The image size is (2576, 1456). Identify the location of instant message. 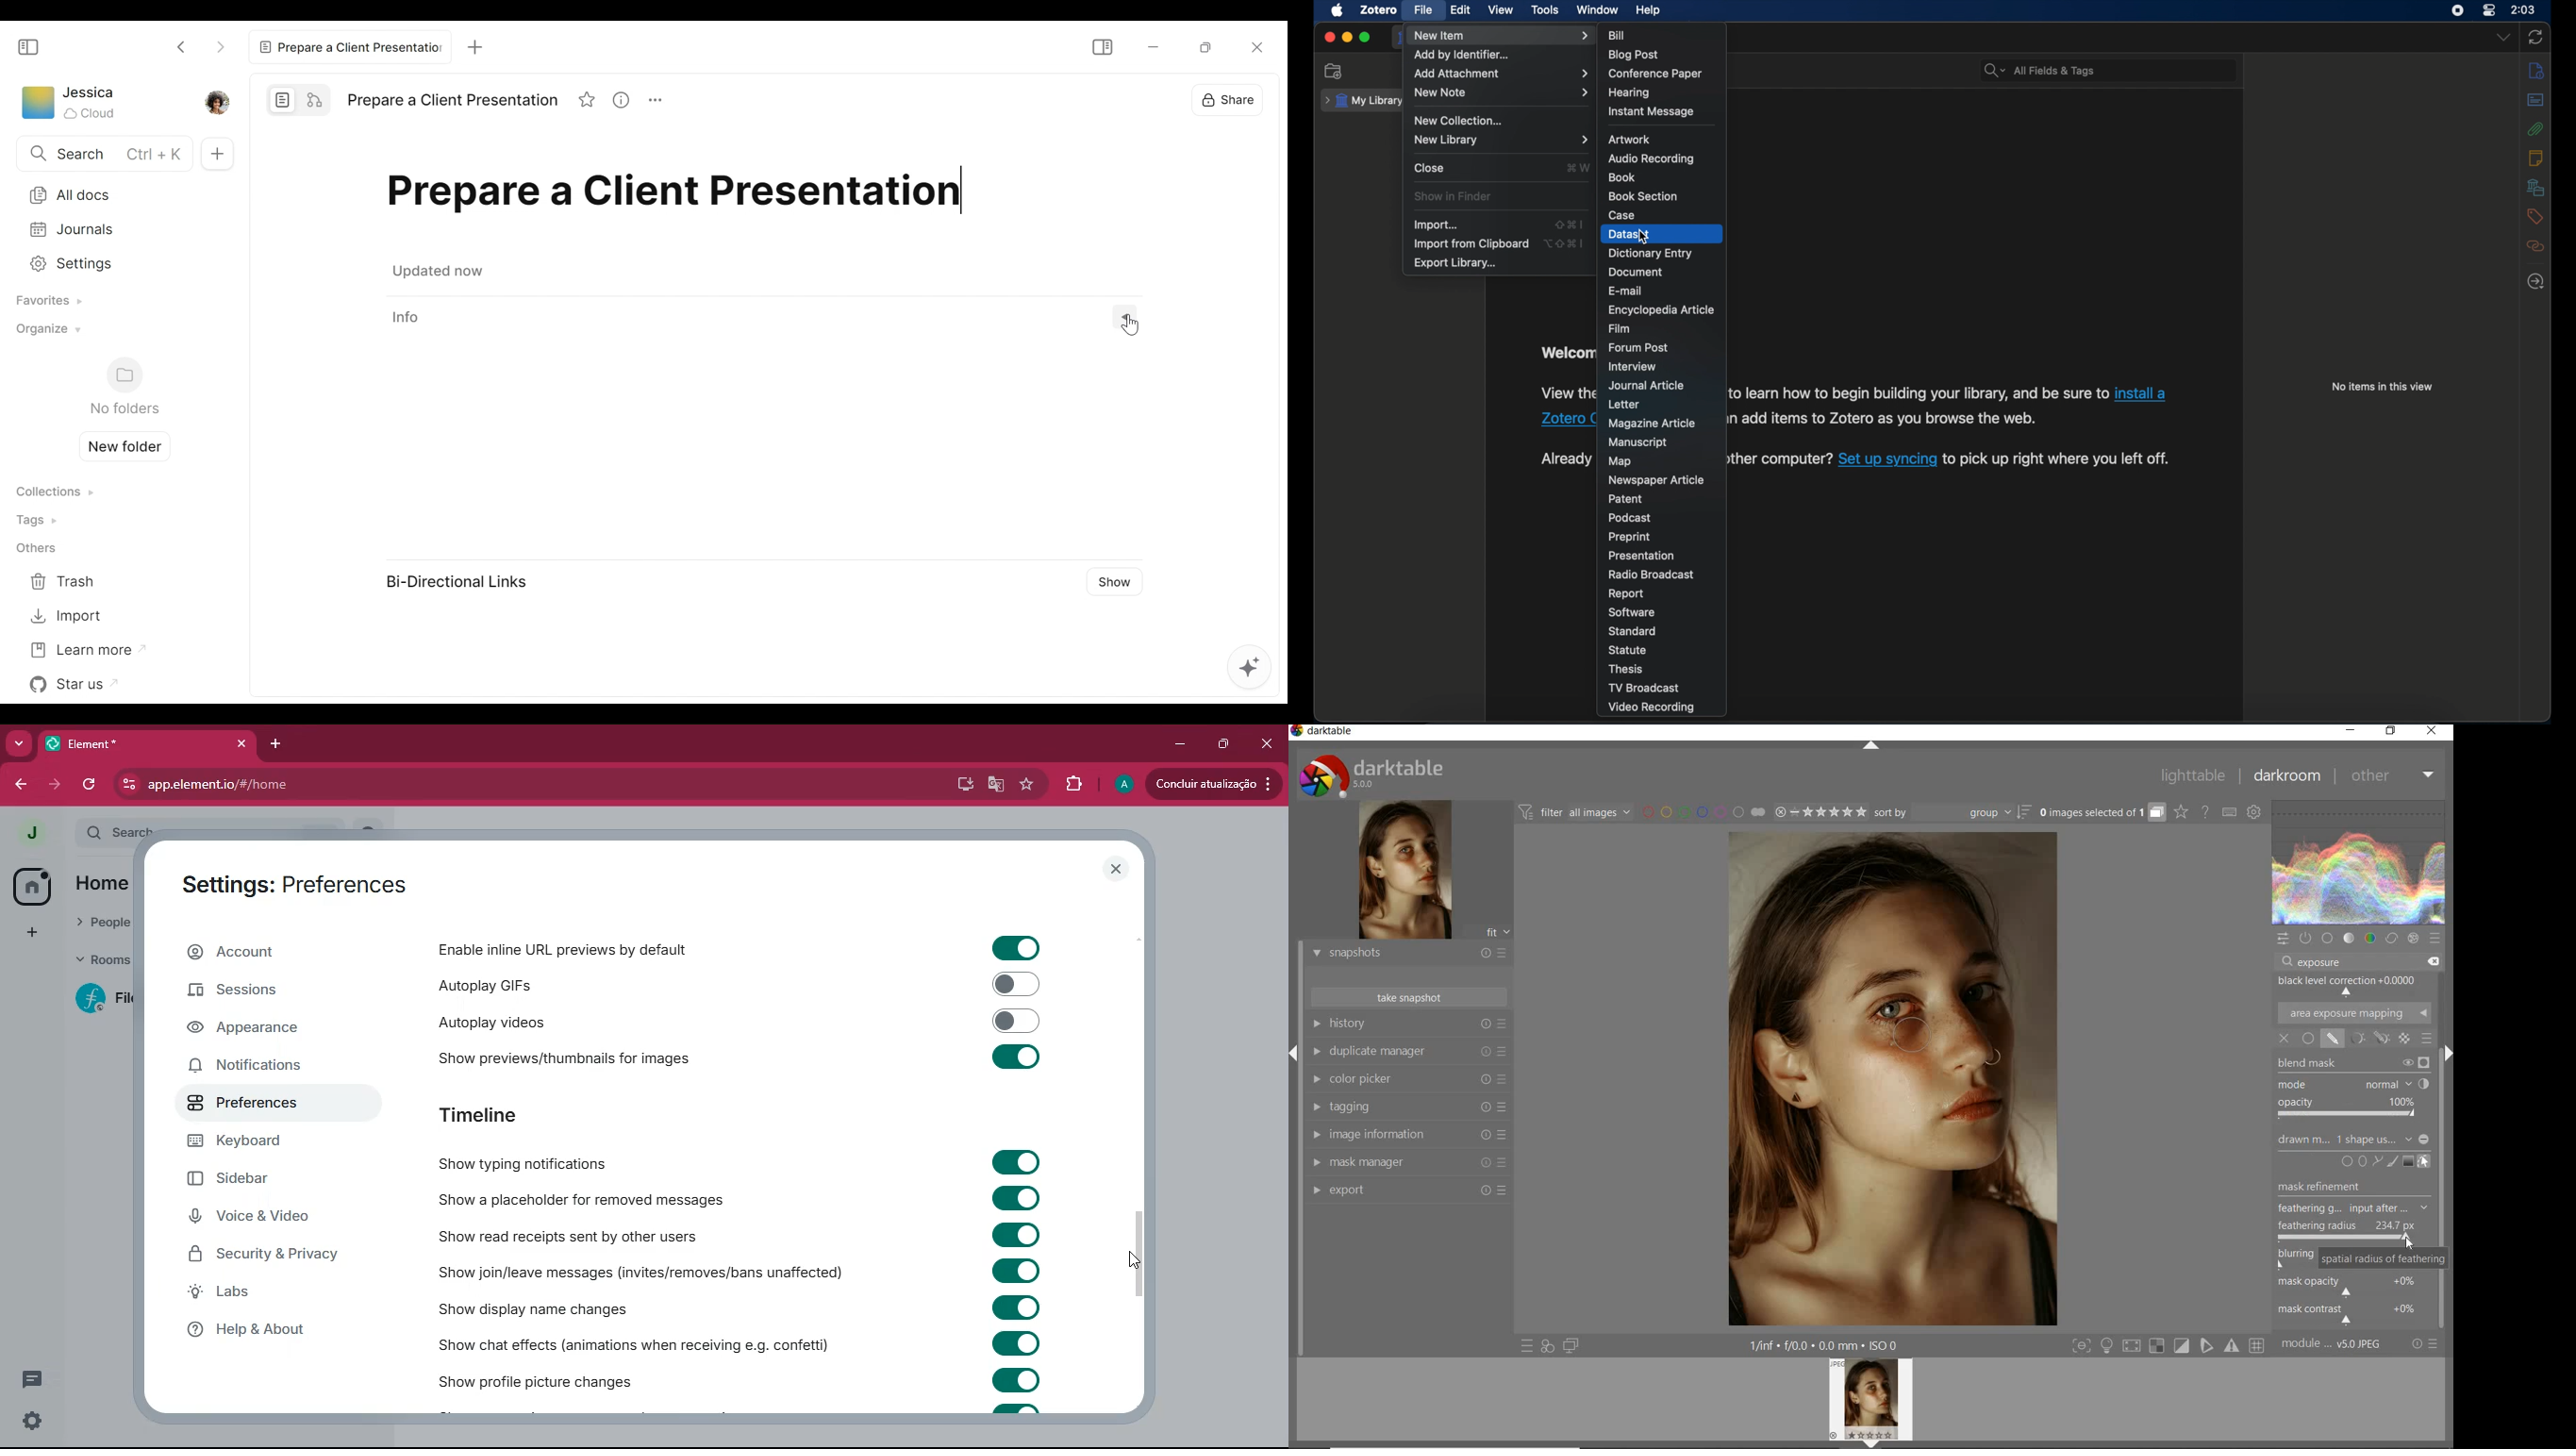
(1650, 112).